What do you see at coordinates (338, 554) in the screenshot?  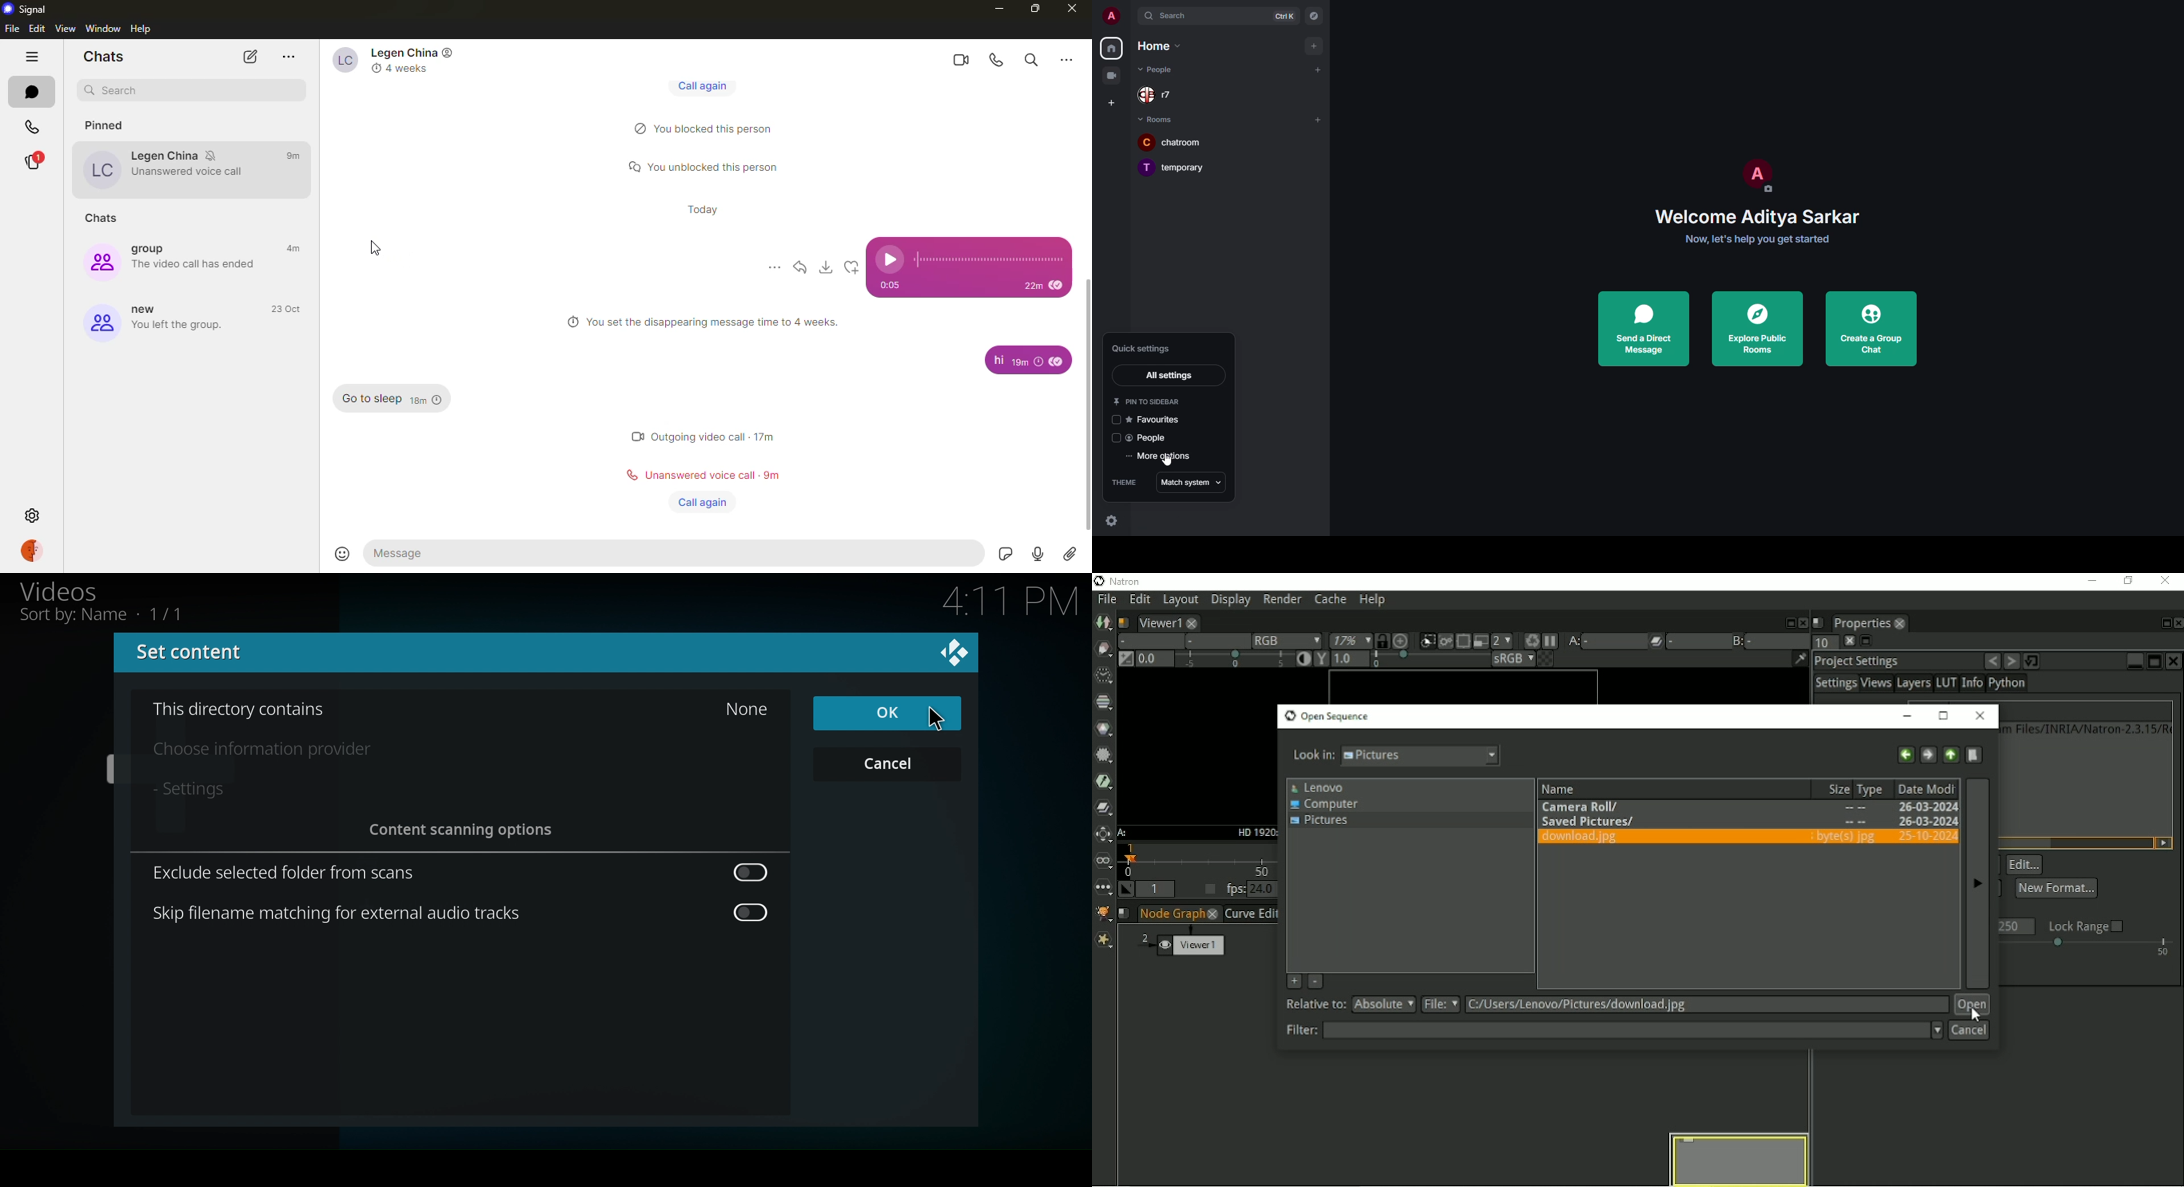 I see `emoji` at bounding box center [338, 554].